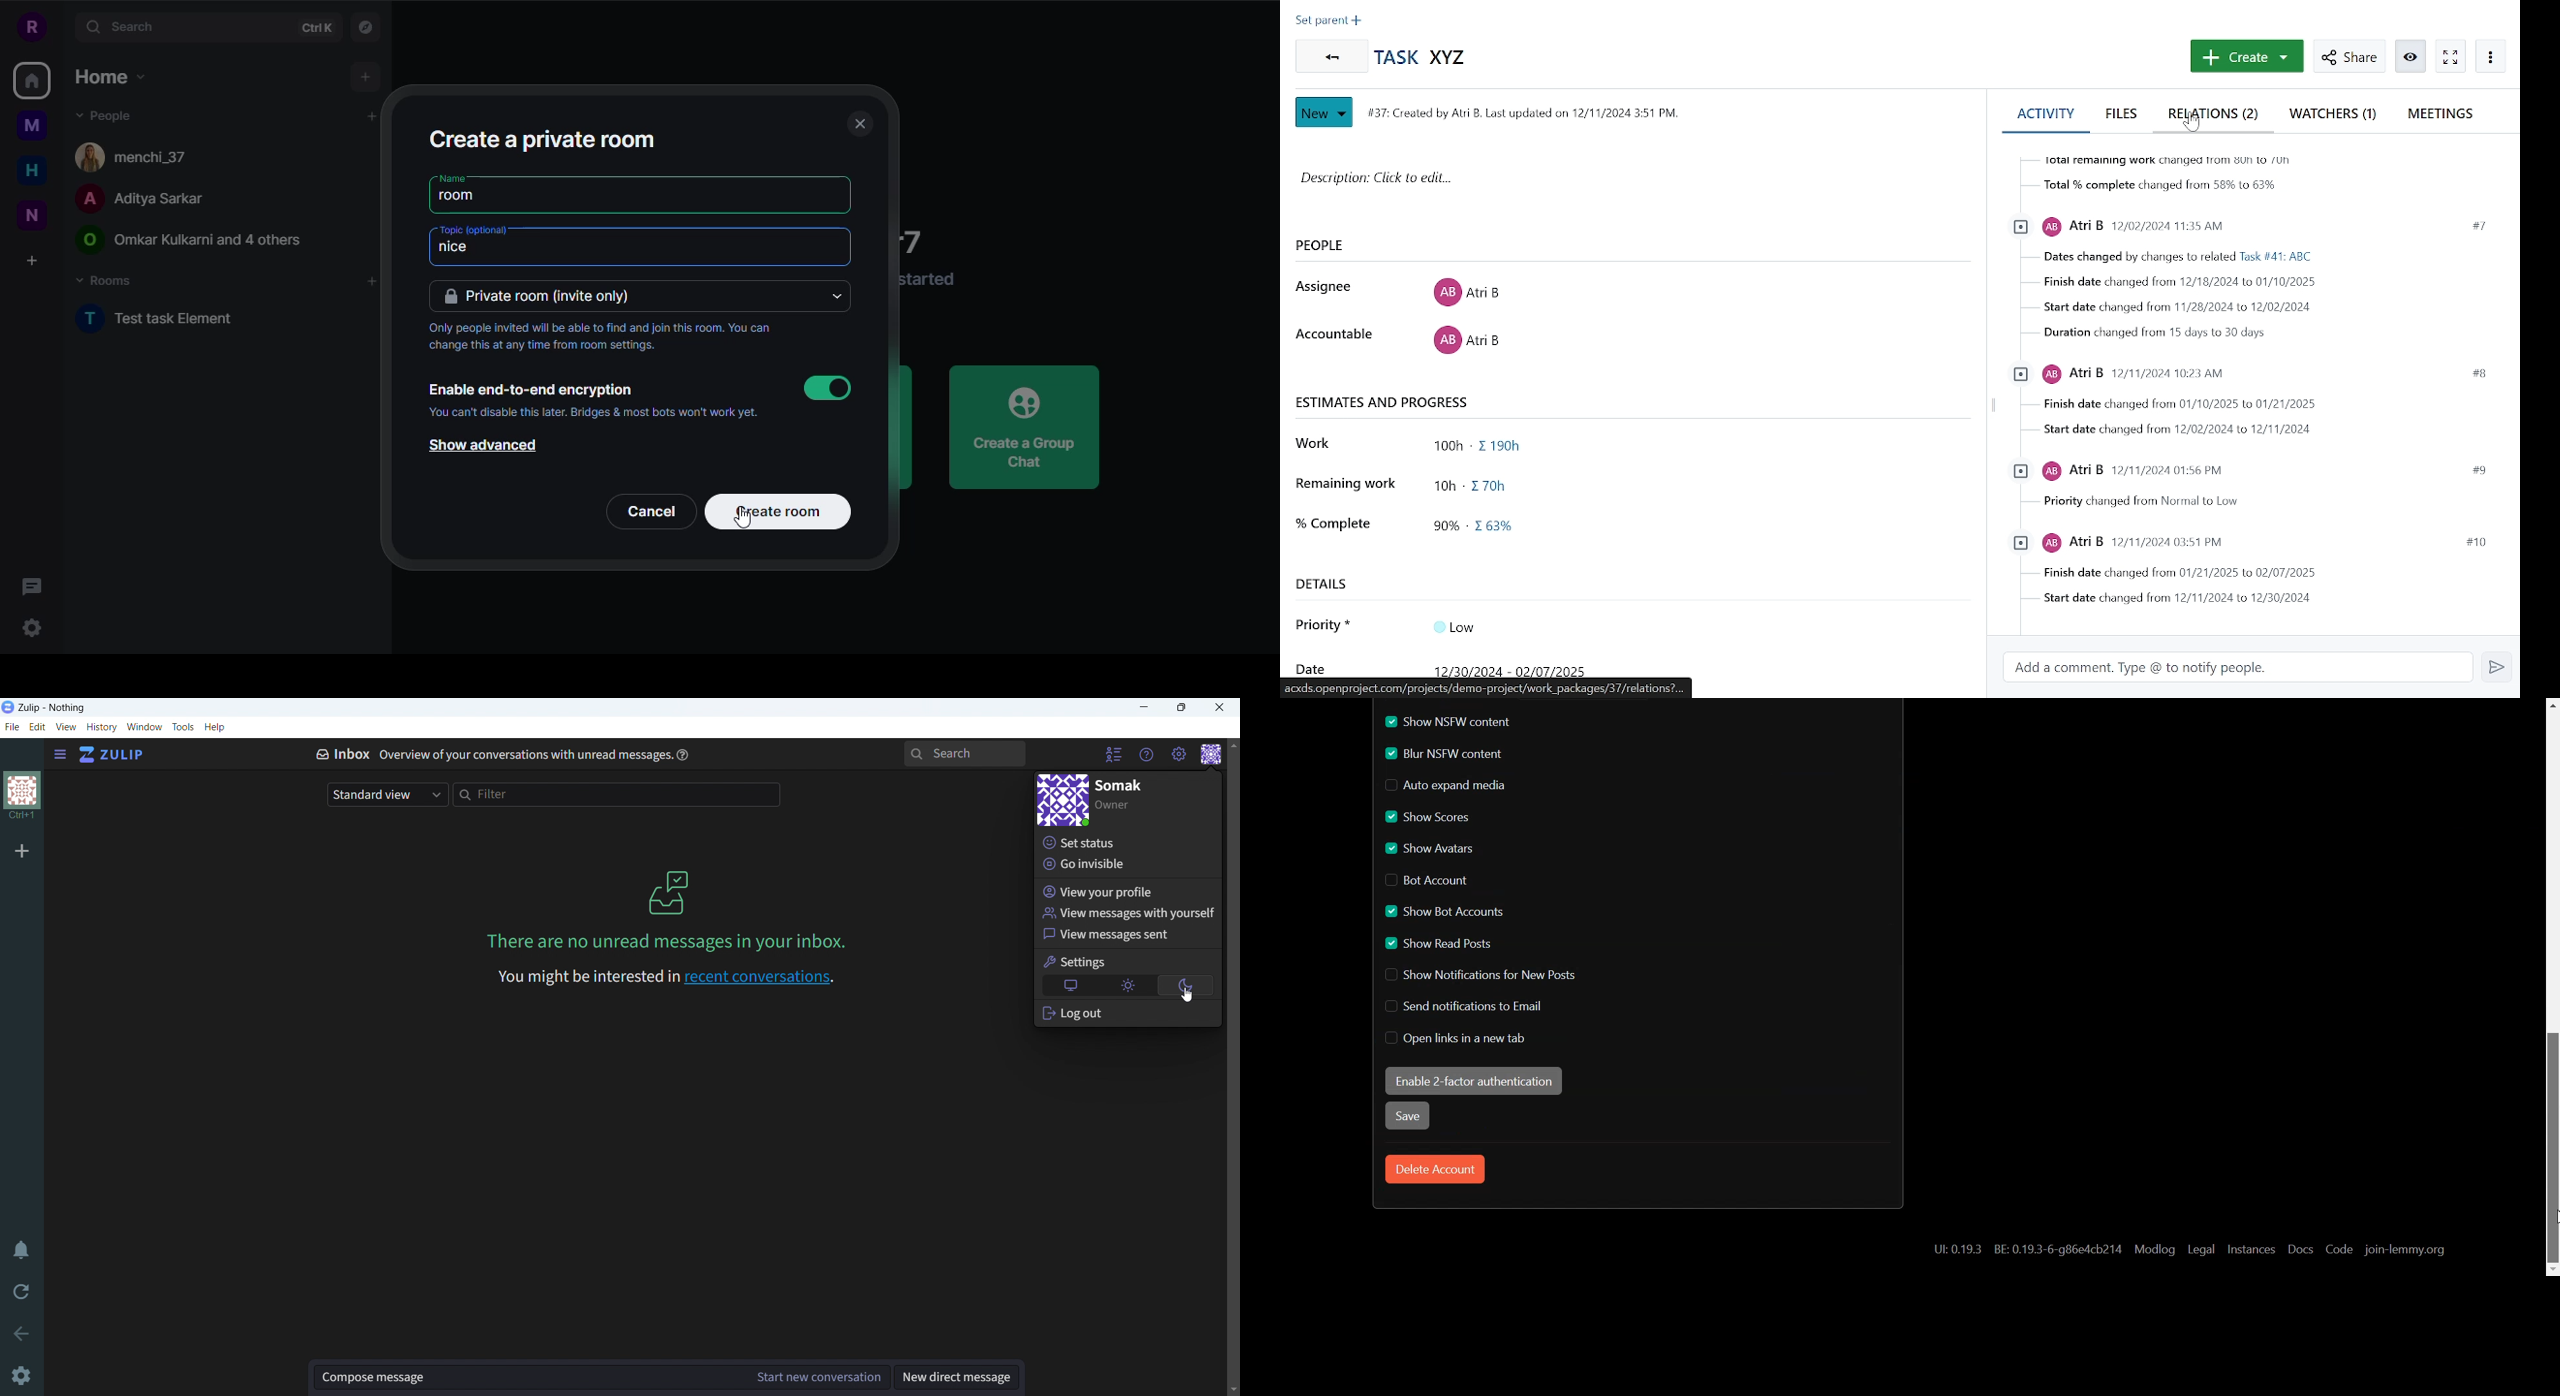 This screenshot has height=1400, width=2576. Describe the element at coordinates (2299, 1251) in the screenshot. I see `Docs` at that location.